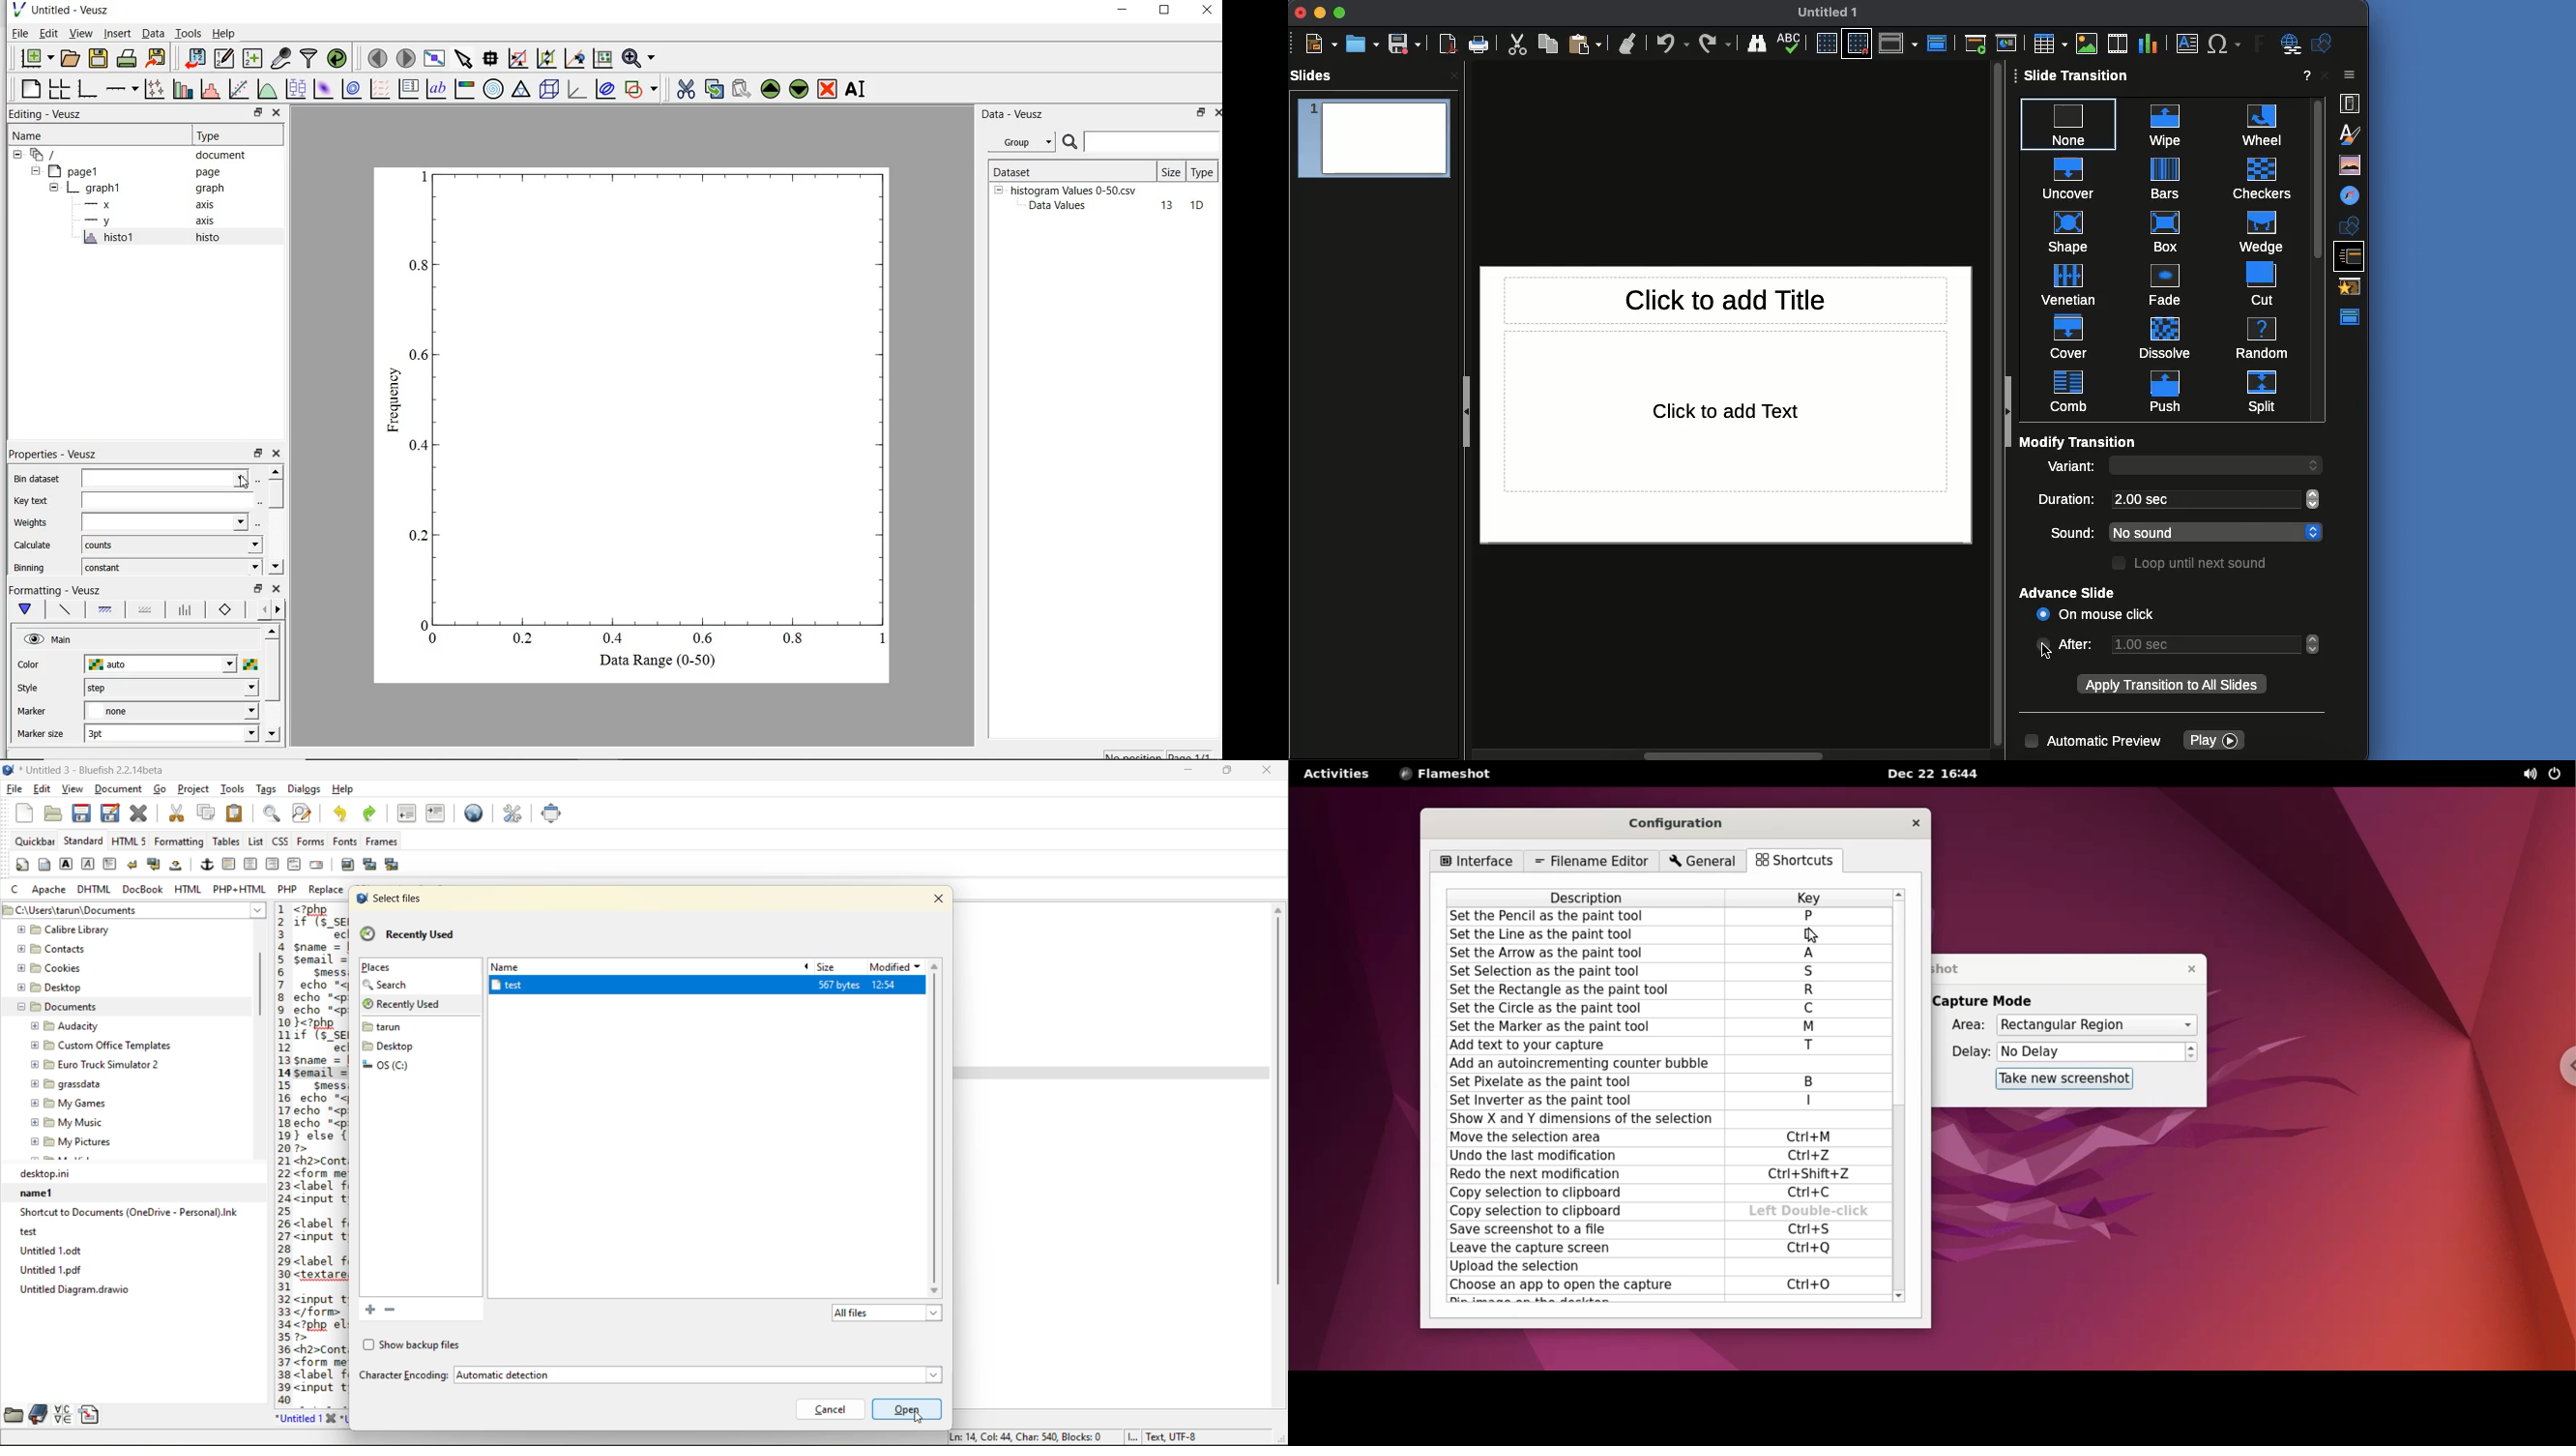 Image resolution: width=2576 pixels, height=1456 pixels. What do you see at coordinates (183, 911) in the screenshot?
I see `Current directory` at bounding box center [183, 911].